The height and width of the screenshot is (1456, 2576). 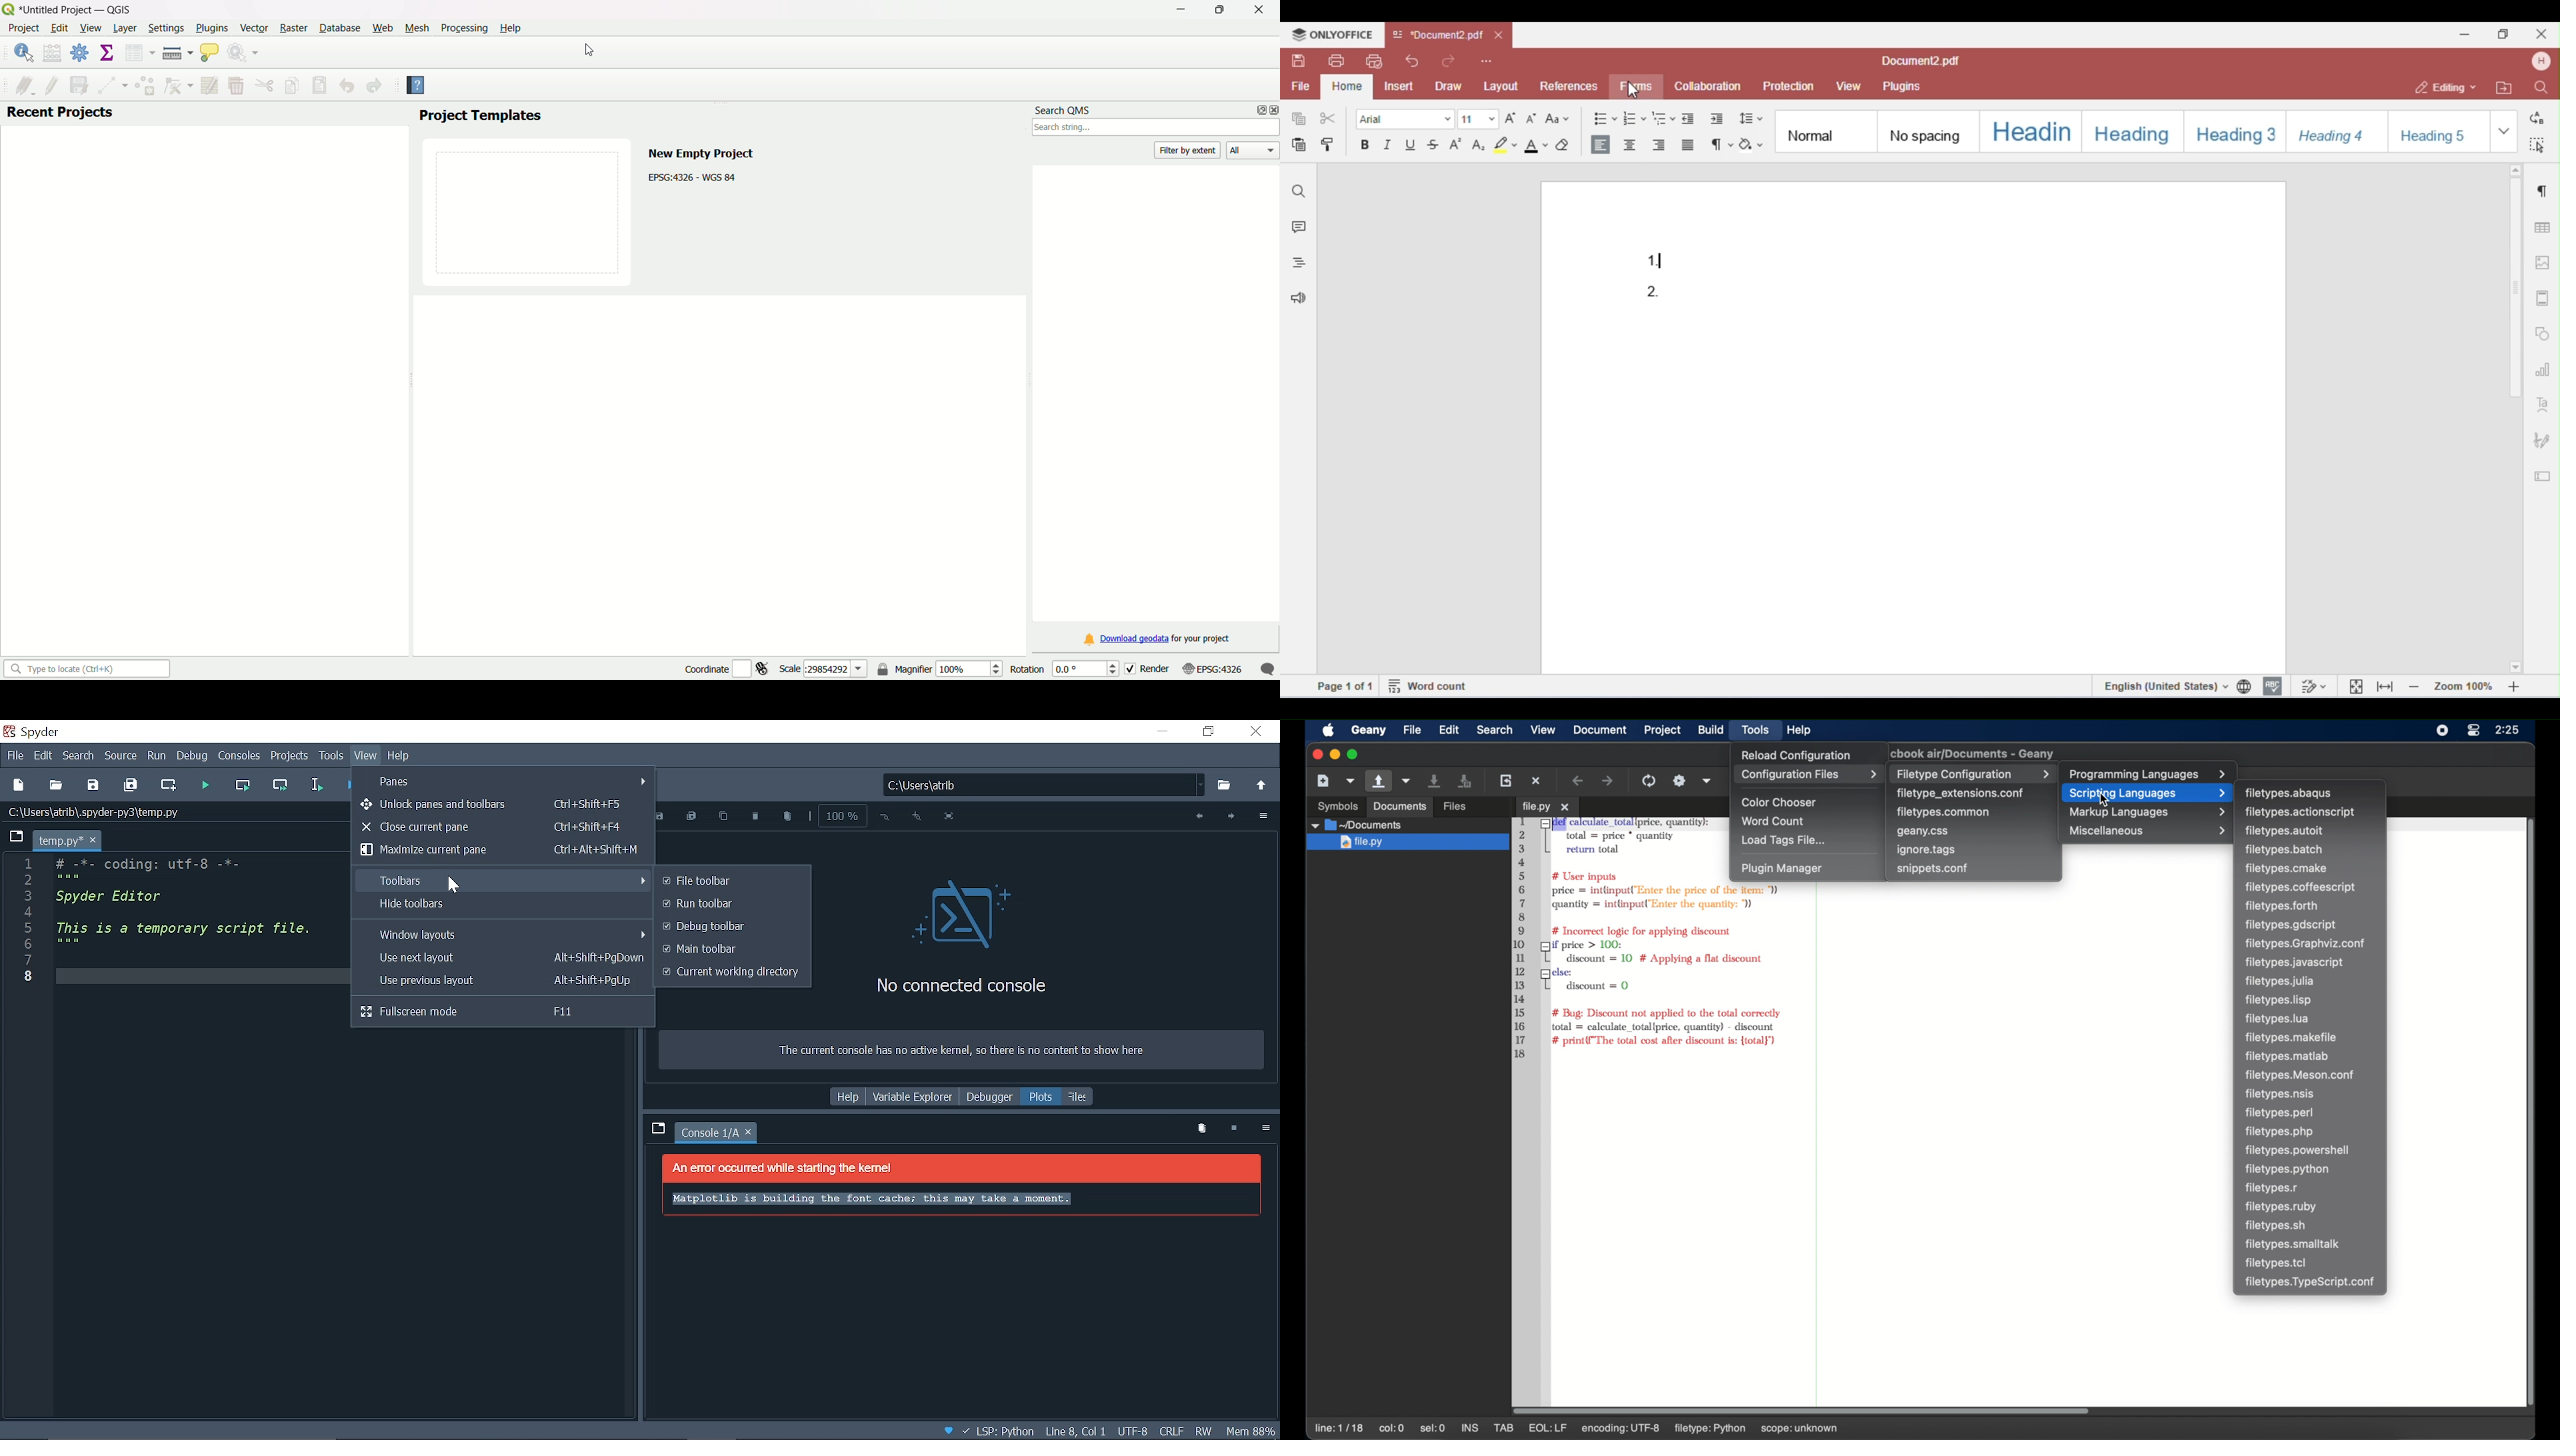 What do you see at coordinates (177, 87) in the screenshot?
I see `vertex tool` at bounding box center [177, 87].